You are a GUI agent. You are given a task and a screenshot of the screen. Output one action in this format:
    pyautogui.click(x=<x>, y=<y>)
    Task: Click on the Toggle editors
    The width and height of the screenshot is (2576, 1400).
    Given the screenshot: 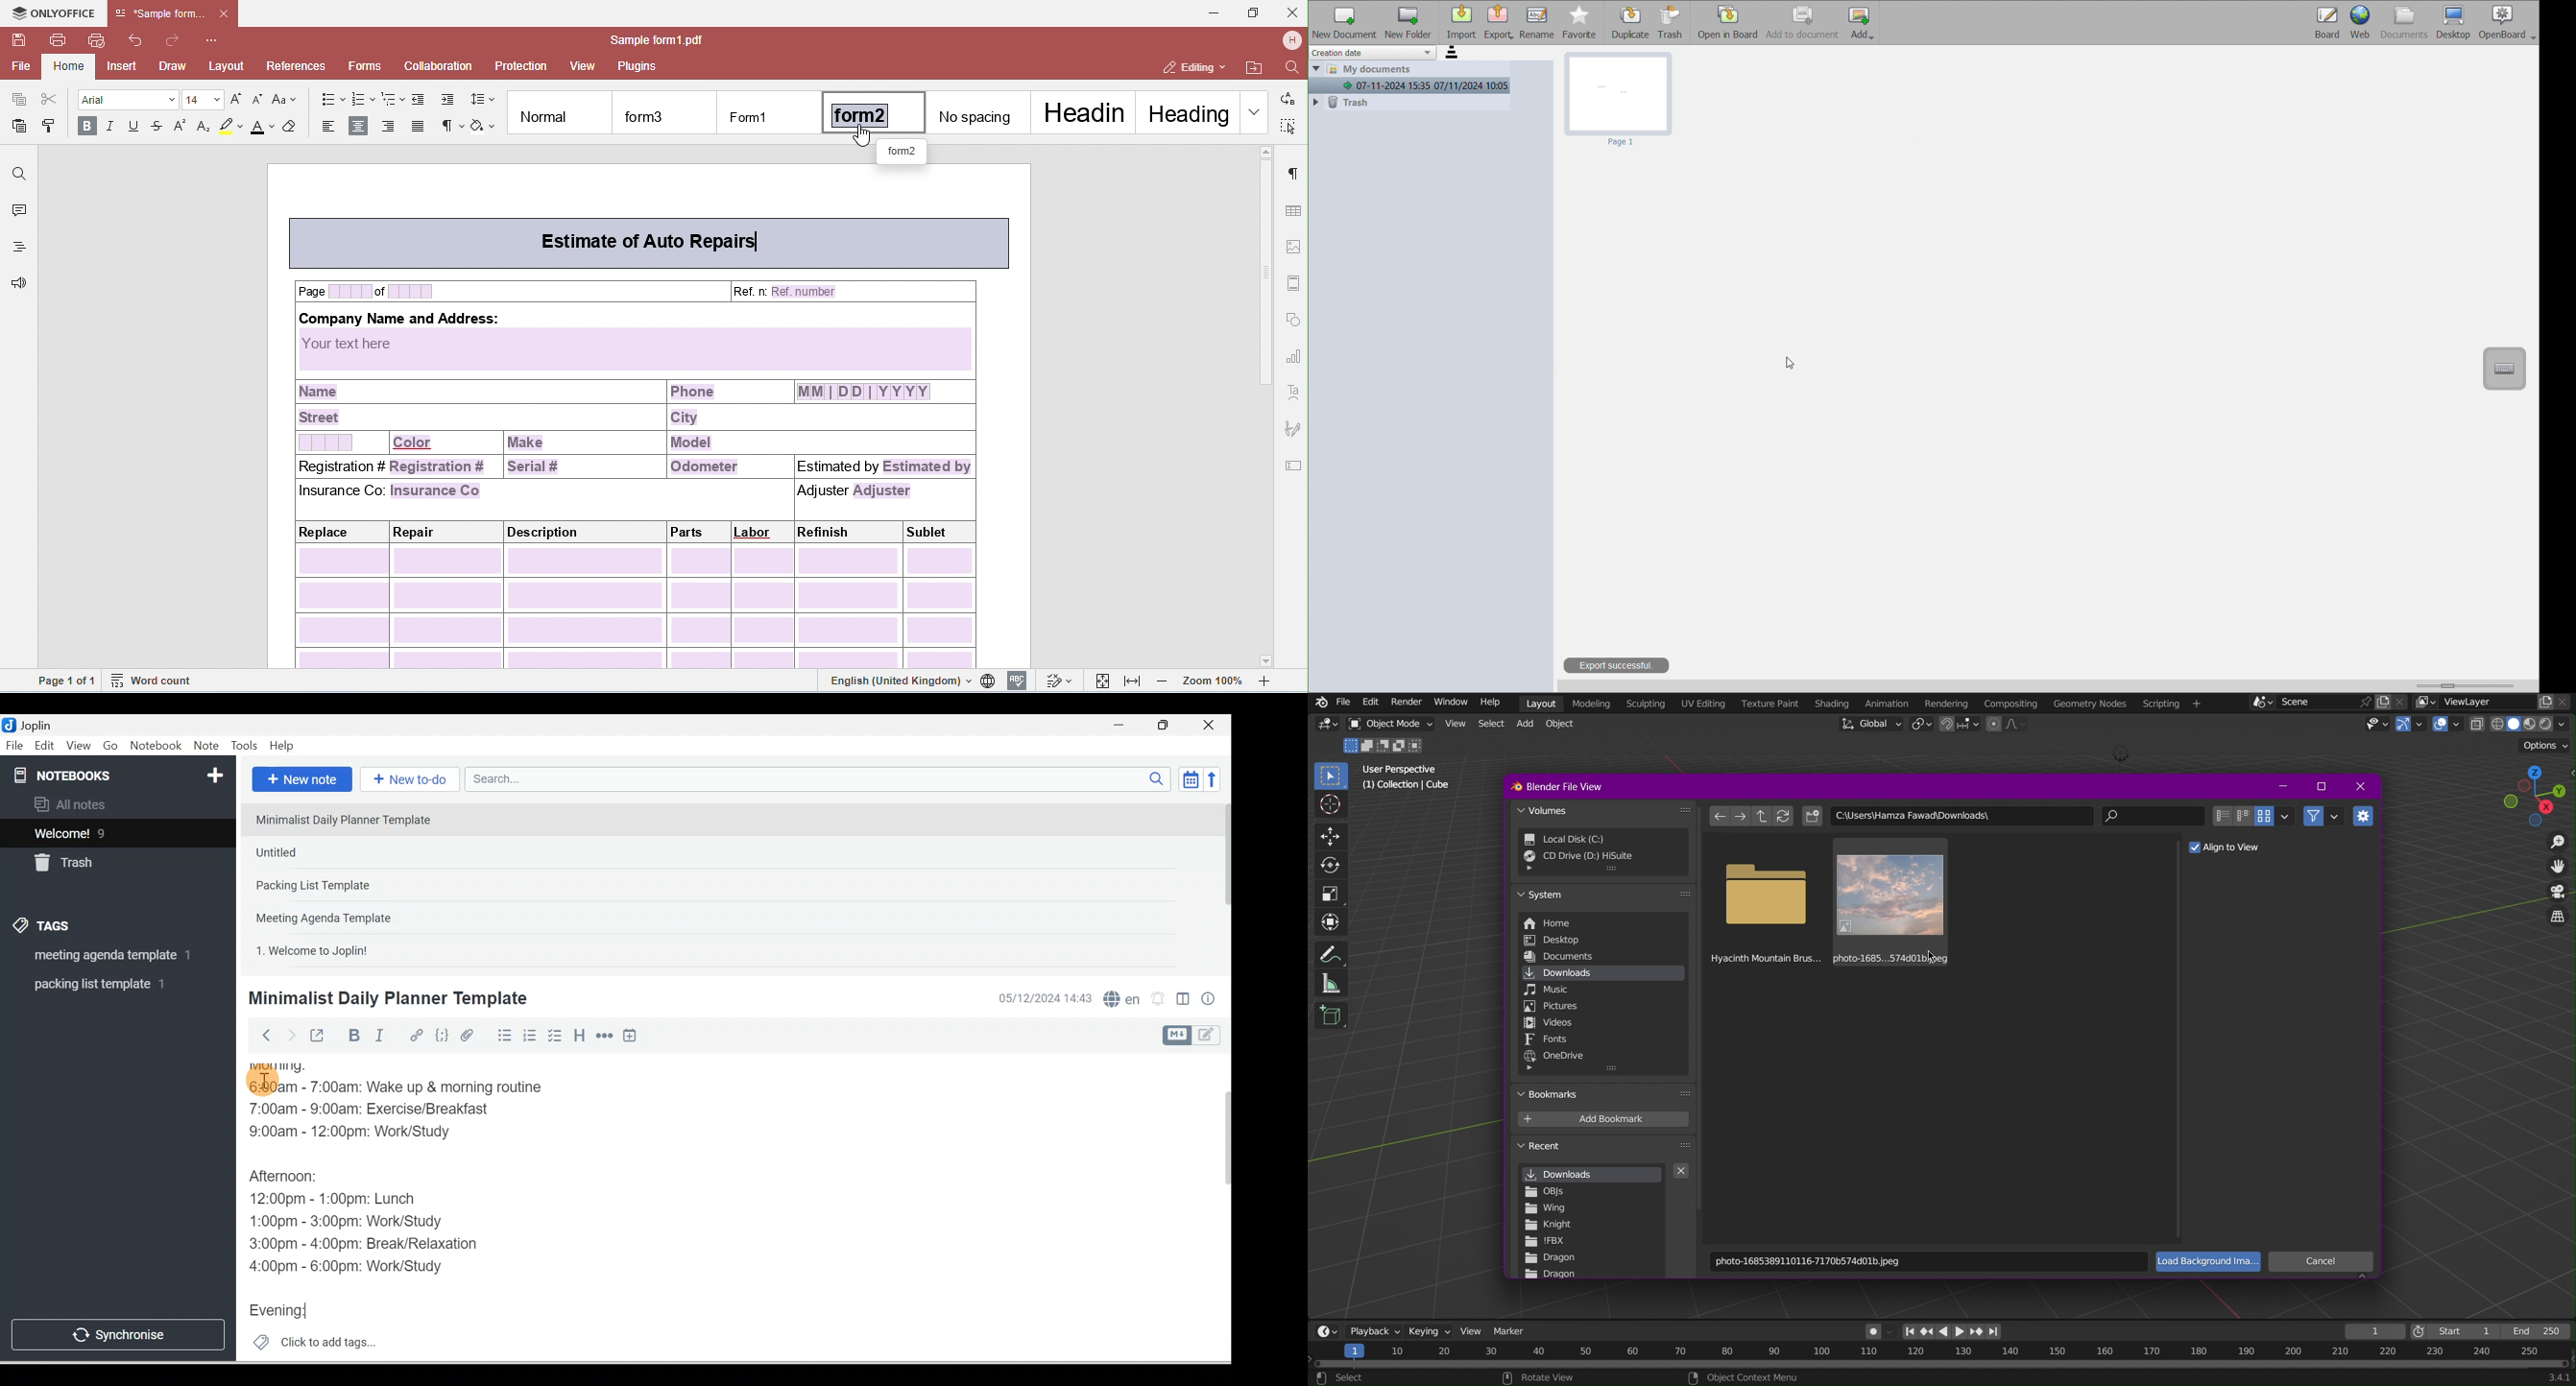 What is the action you would take?
    pyautogui.click(x=1184, y=1001)
    